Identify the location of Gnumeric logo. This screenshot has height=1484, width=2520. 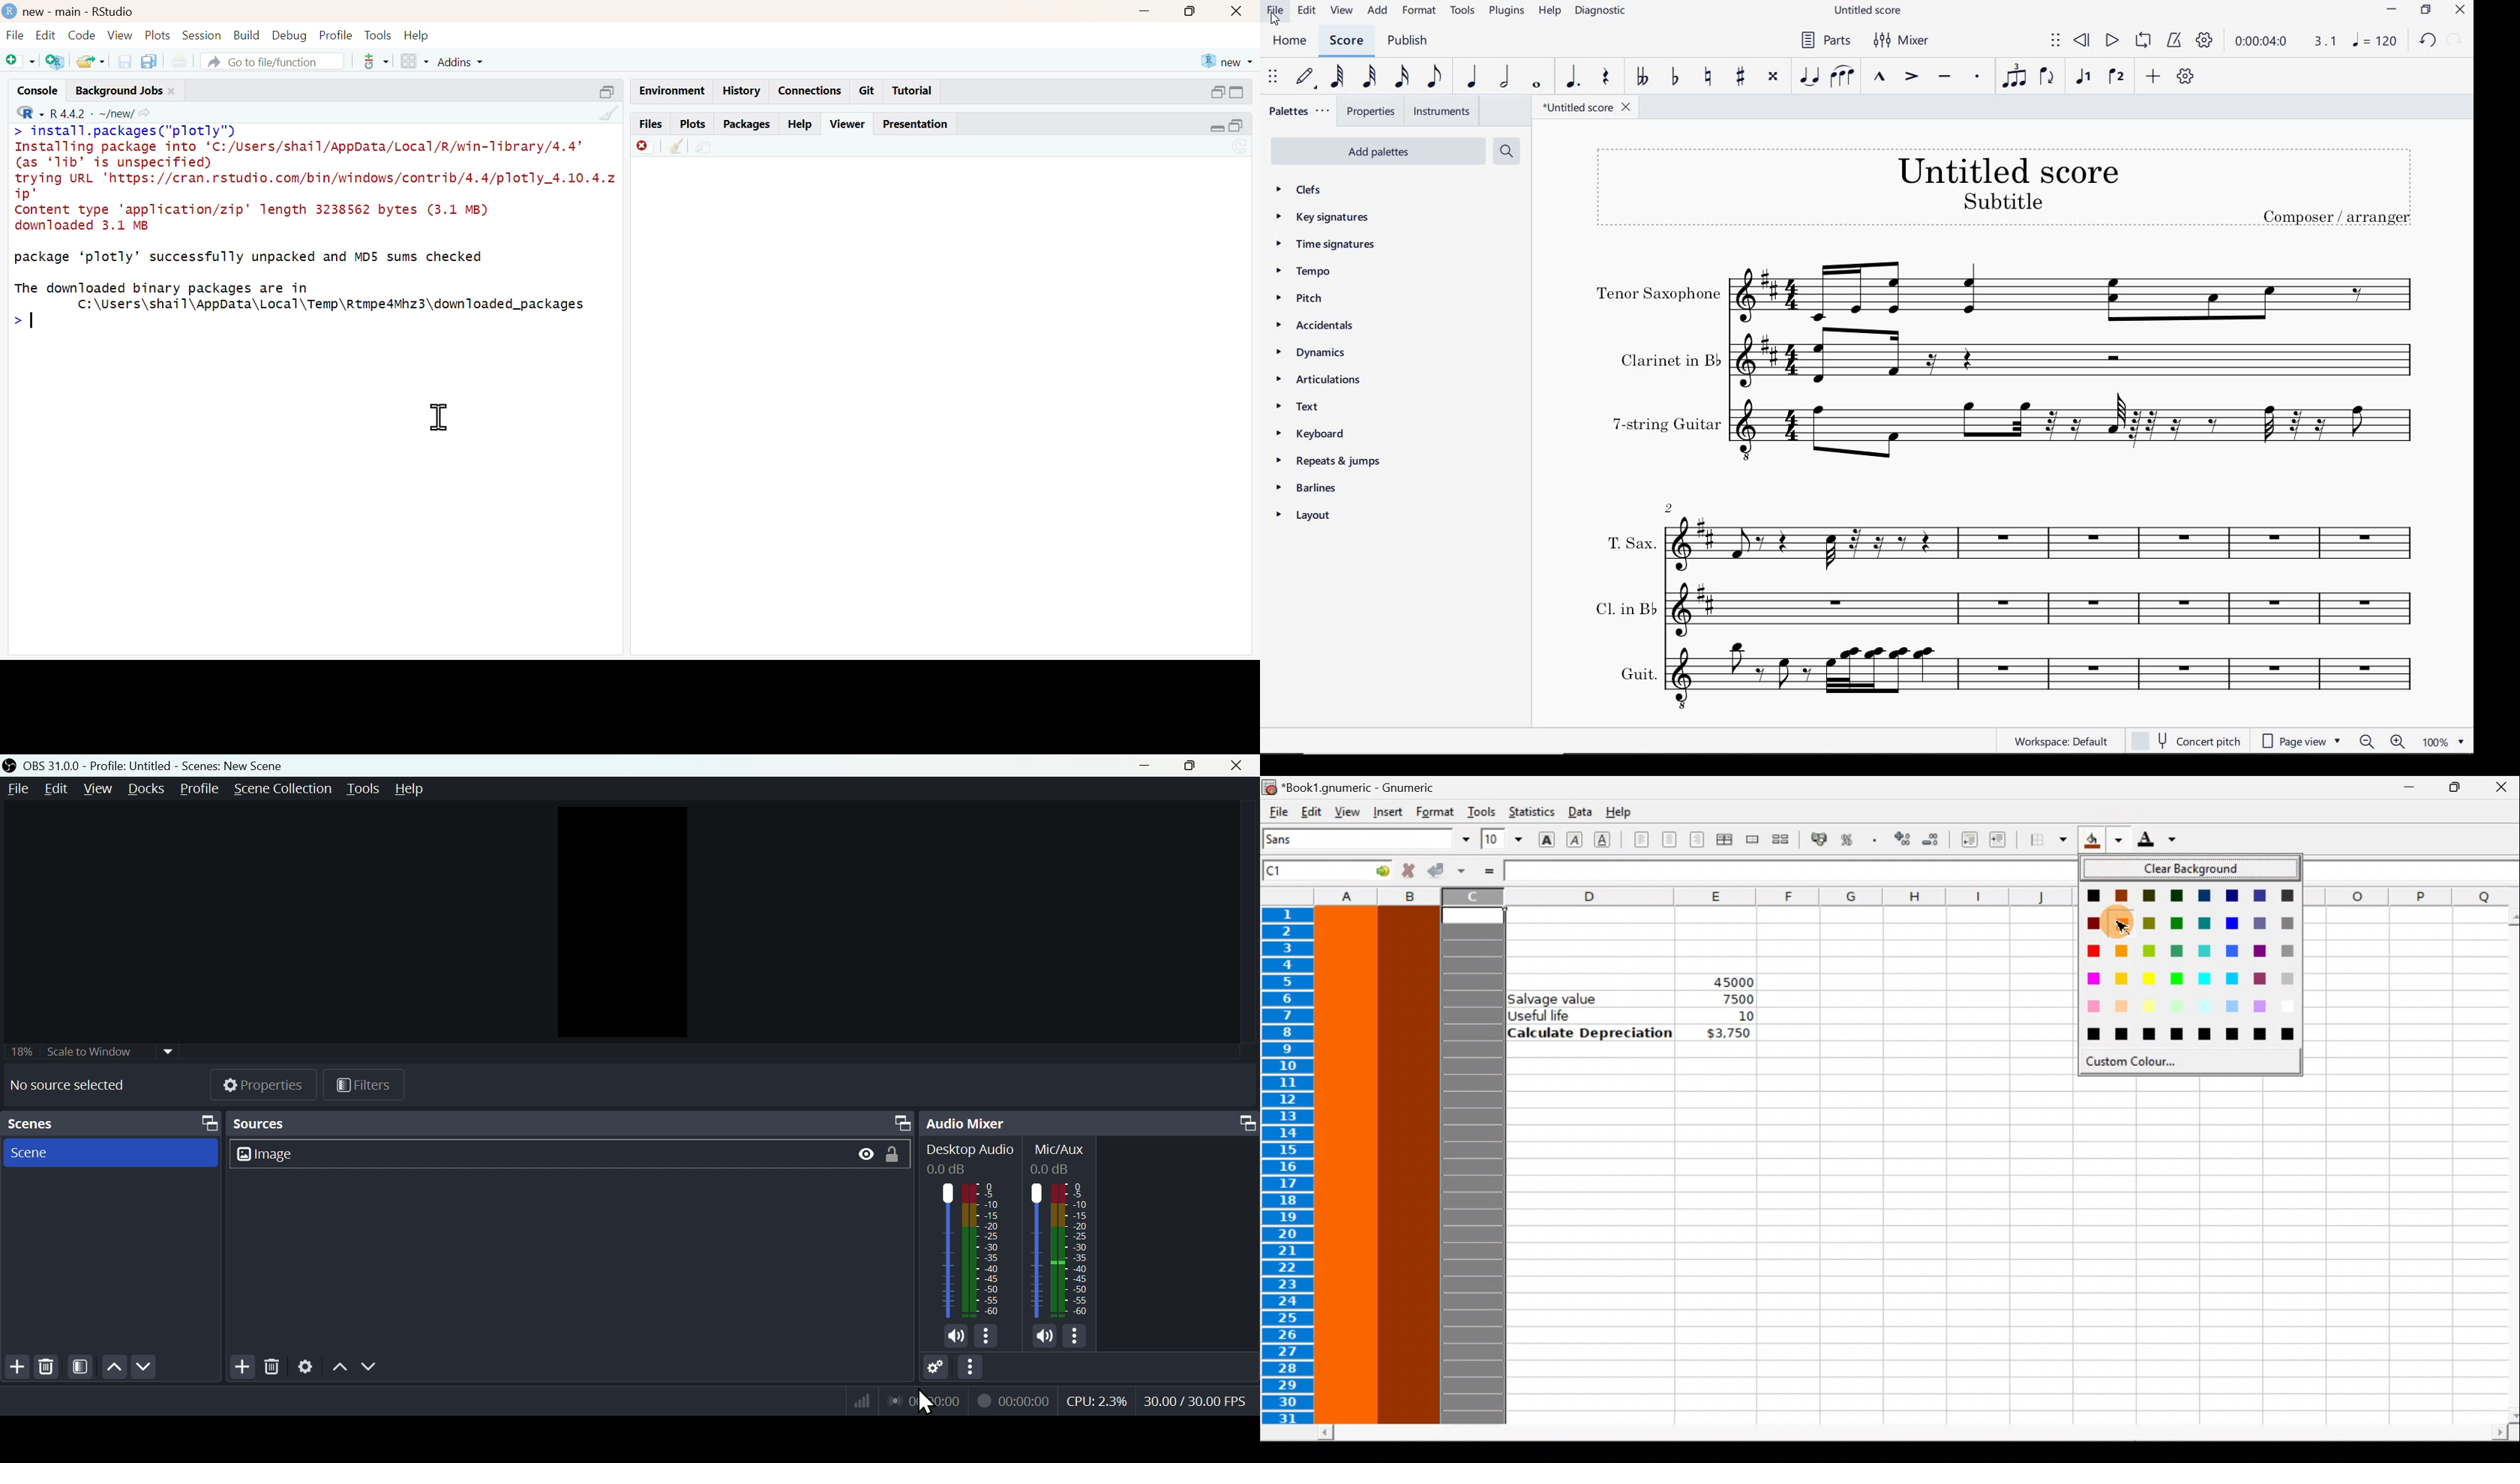
(1269, 787).